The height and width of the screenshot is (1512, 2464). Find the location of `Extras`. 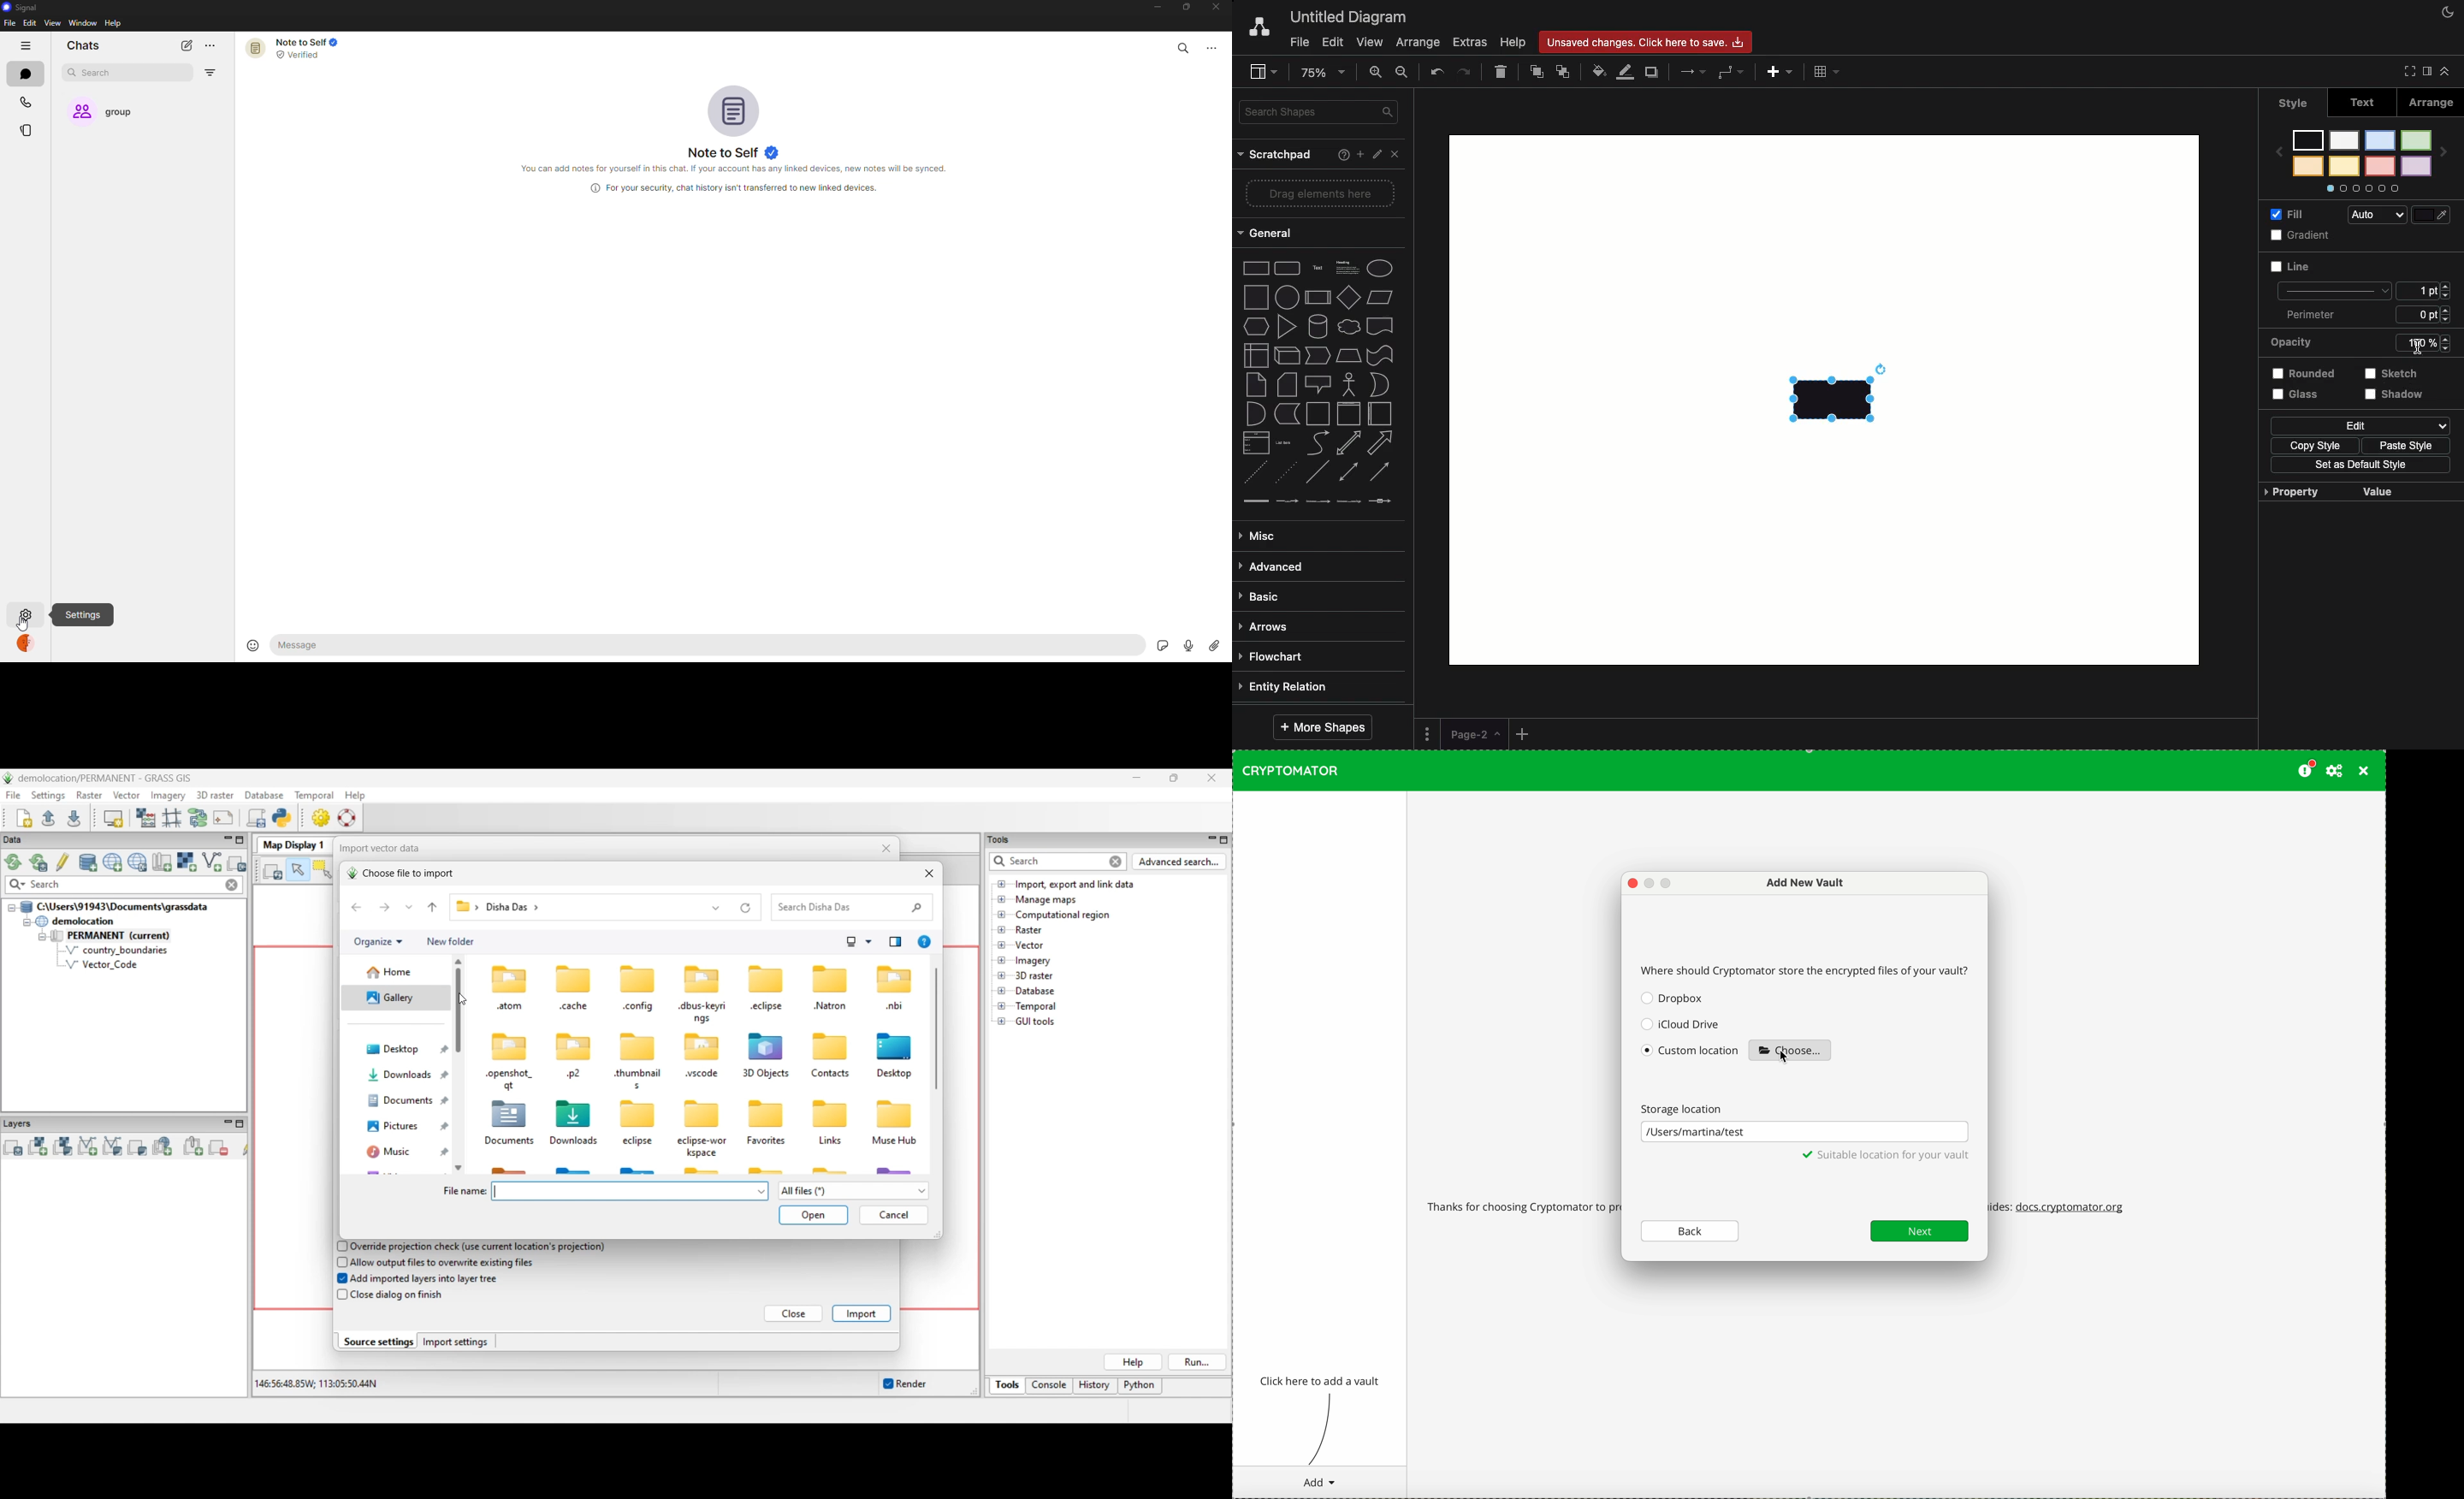

Extras is located at coordinates (1468, 42).